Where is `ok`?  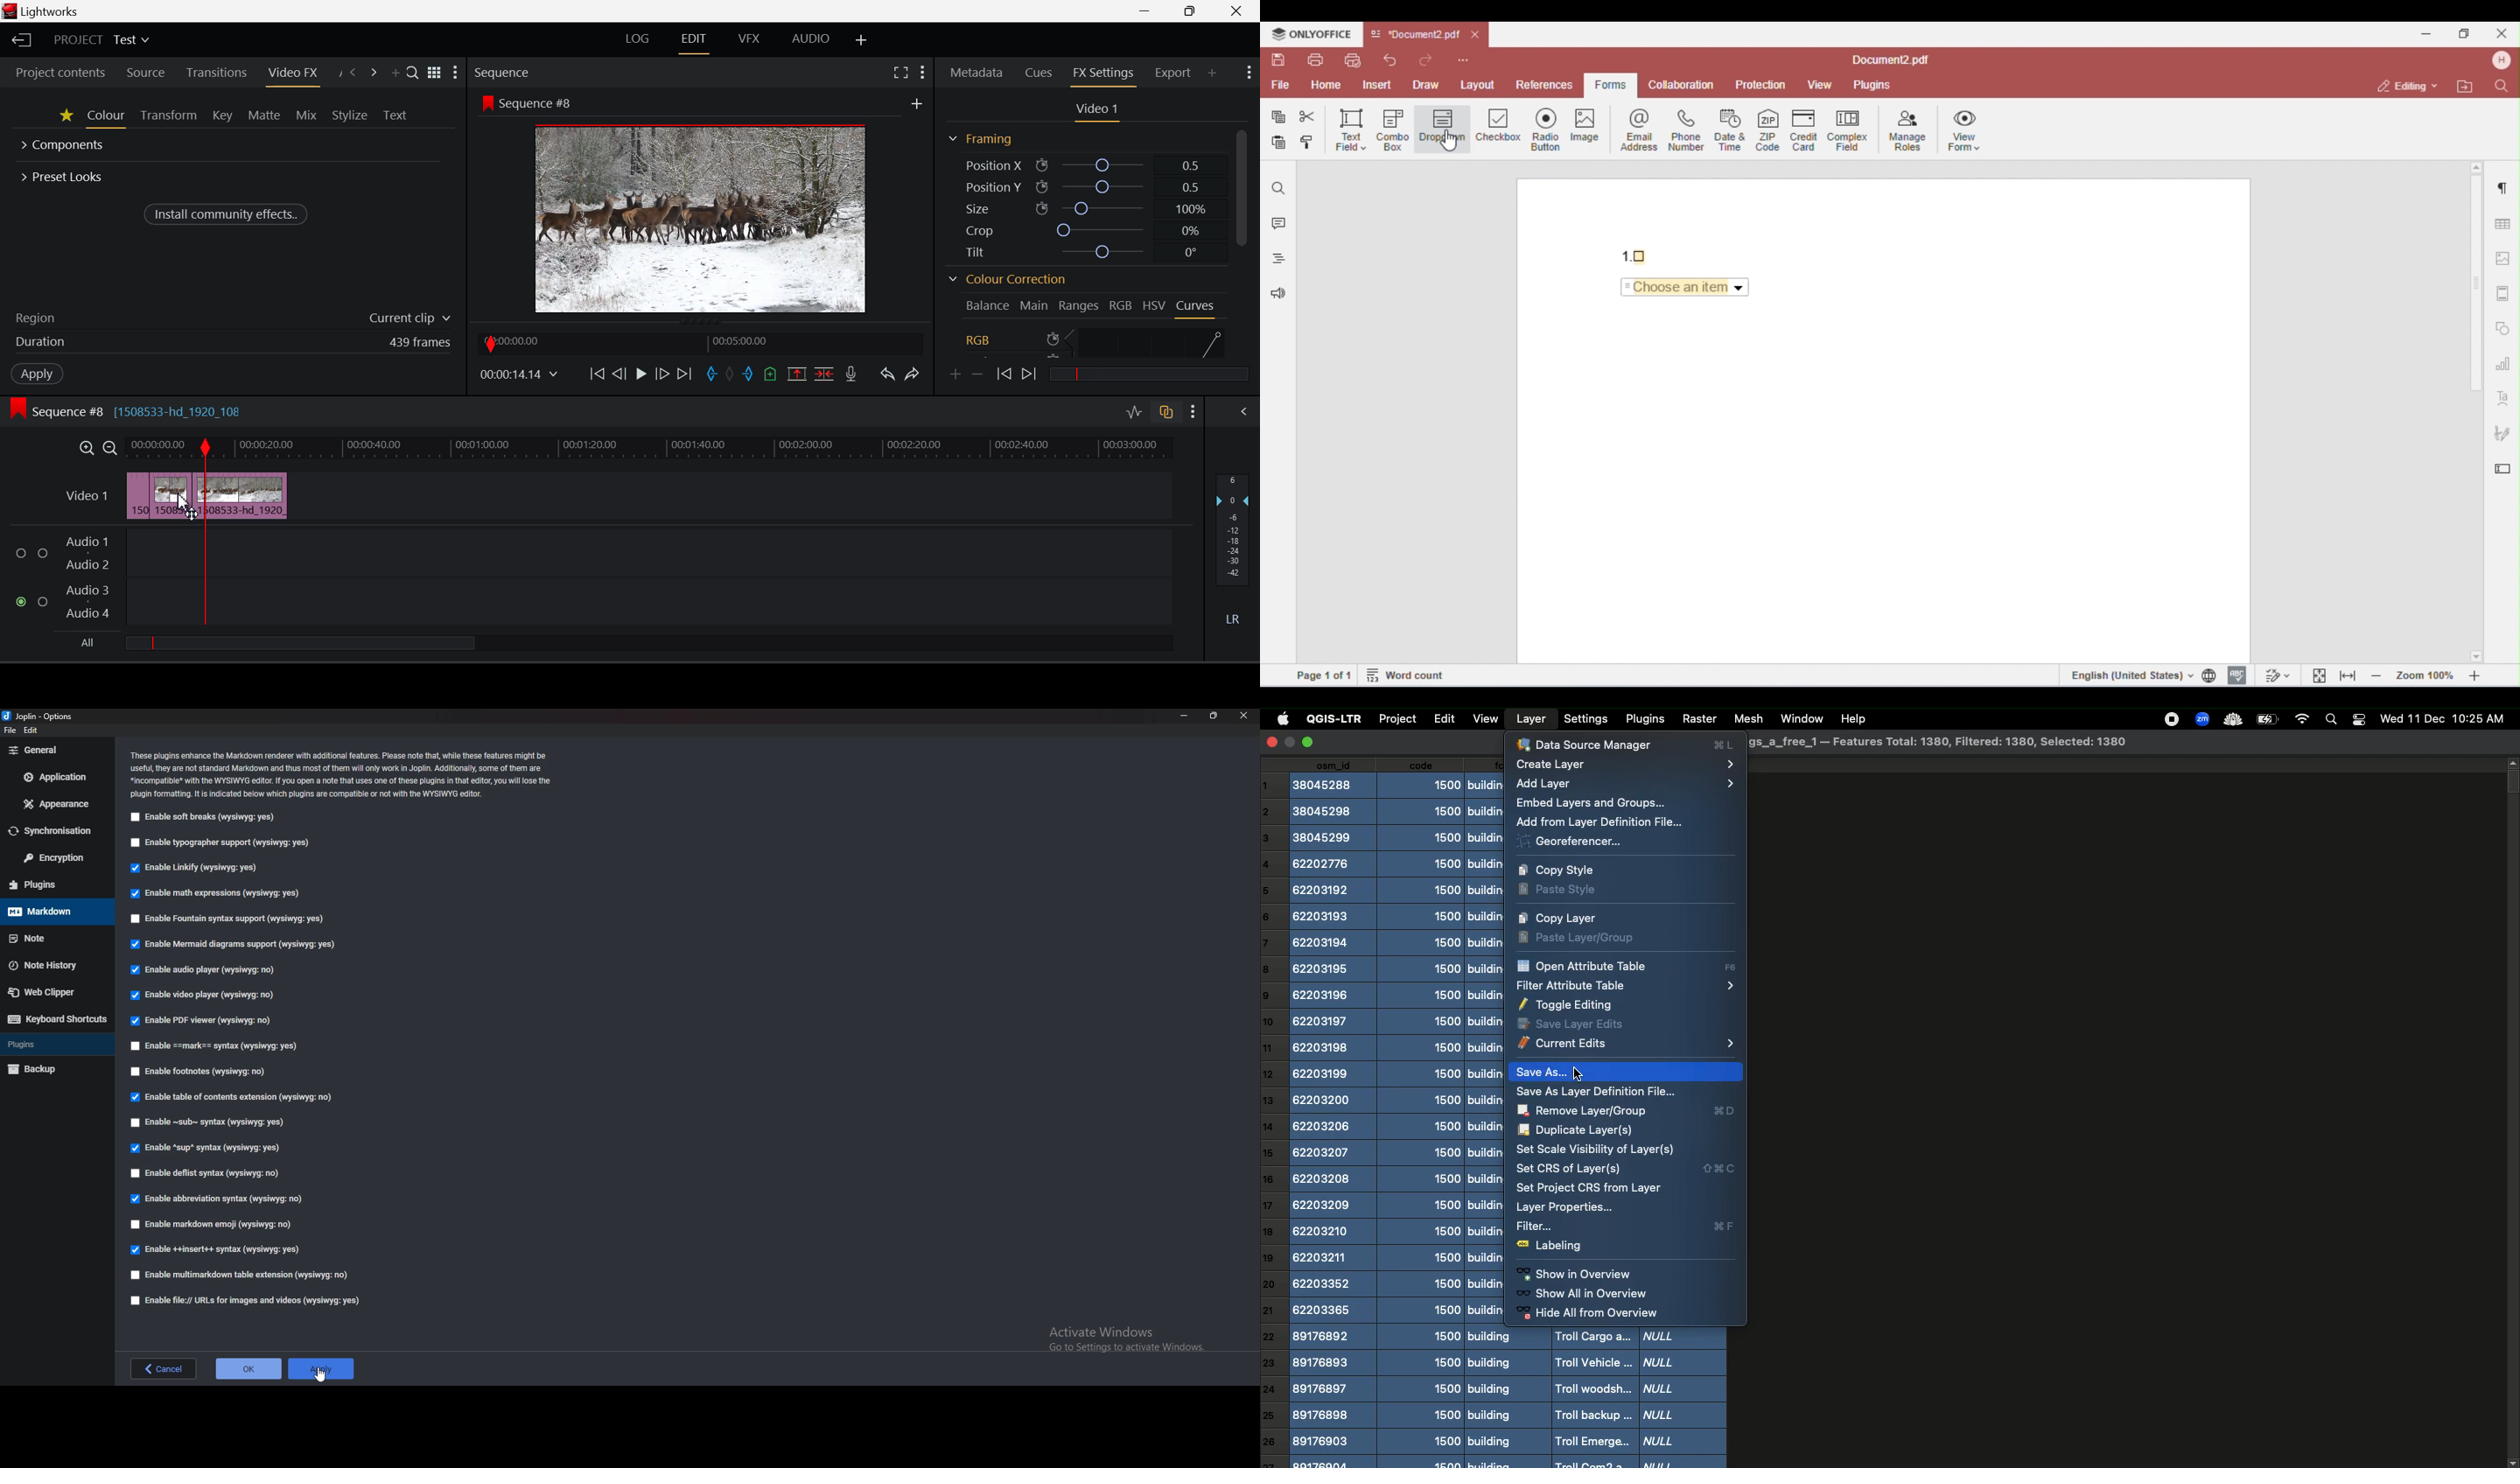 ok is located at coordinates (250, 1369).